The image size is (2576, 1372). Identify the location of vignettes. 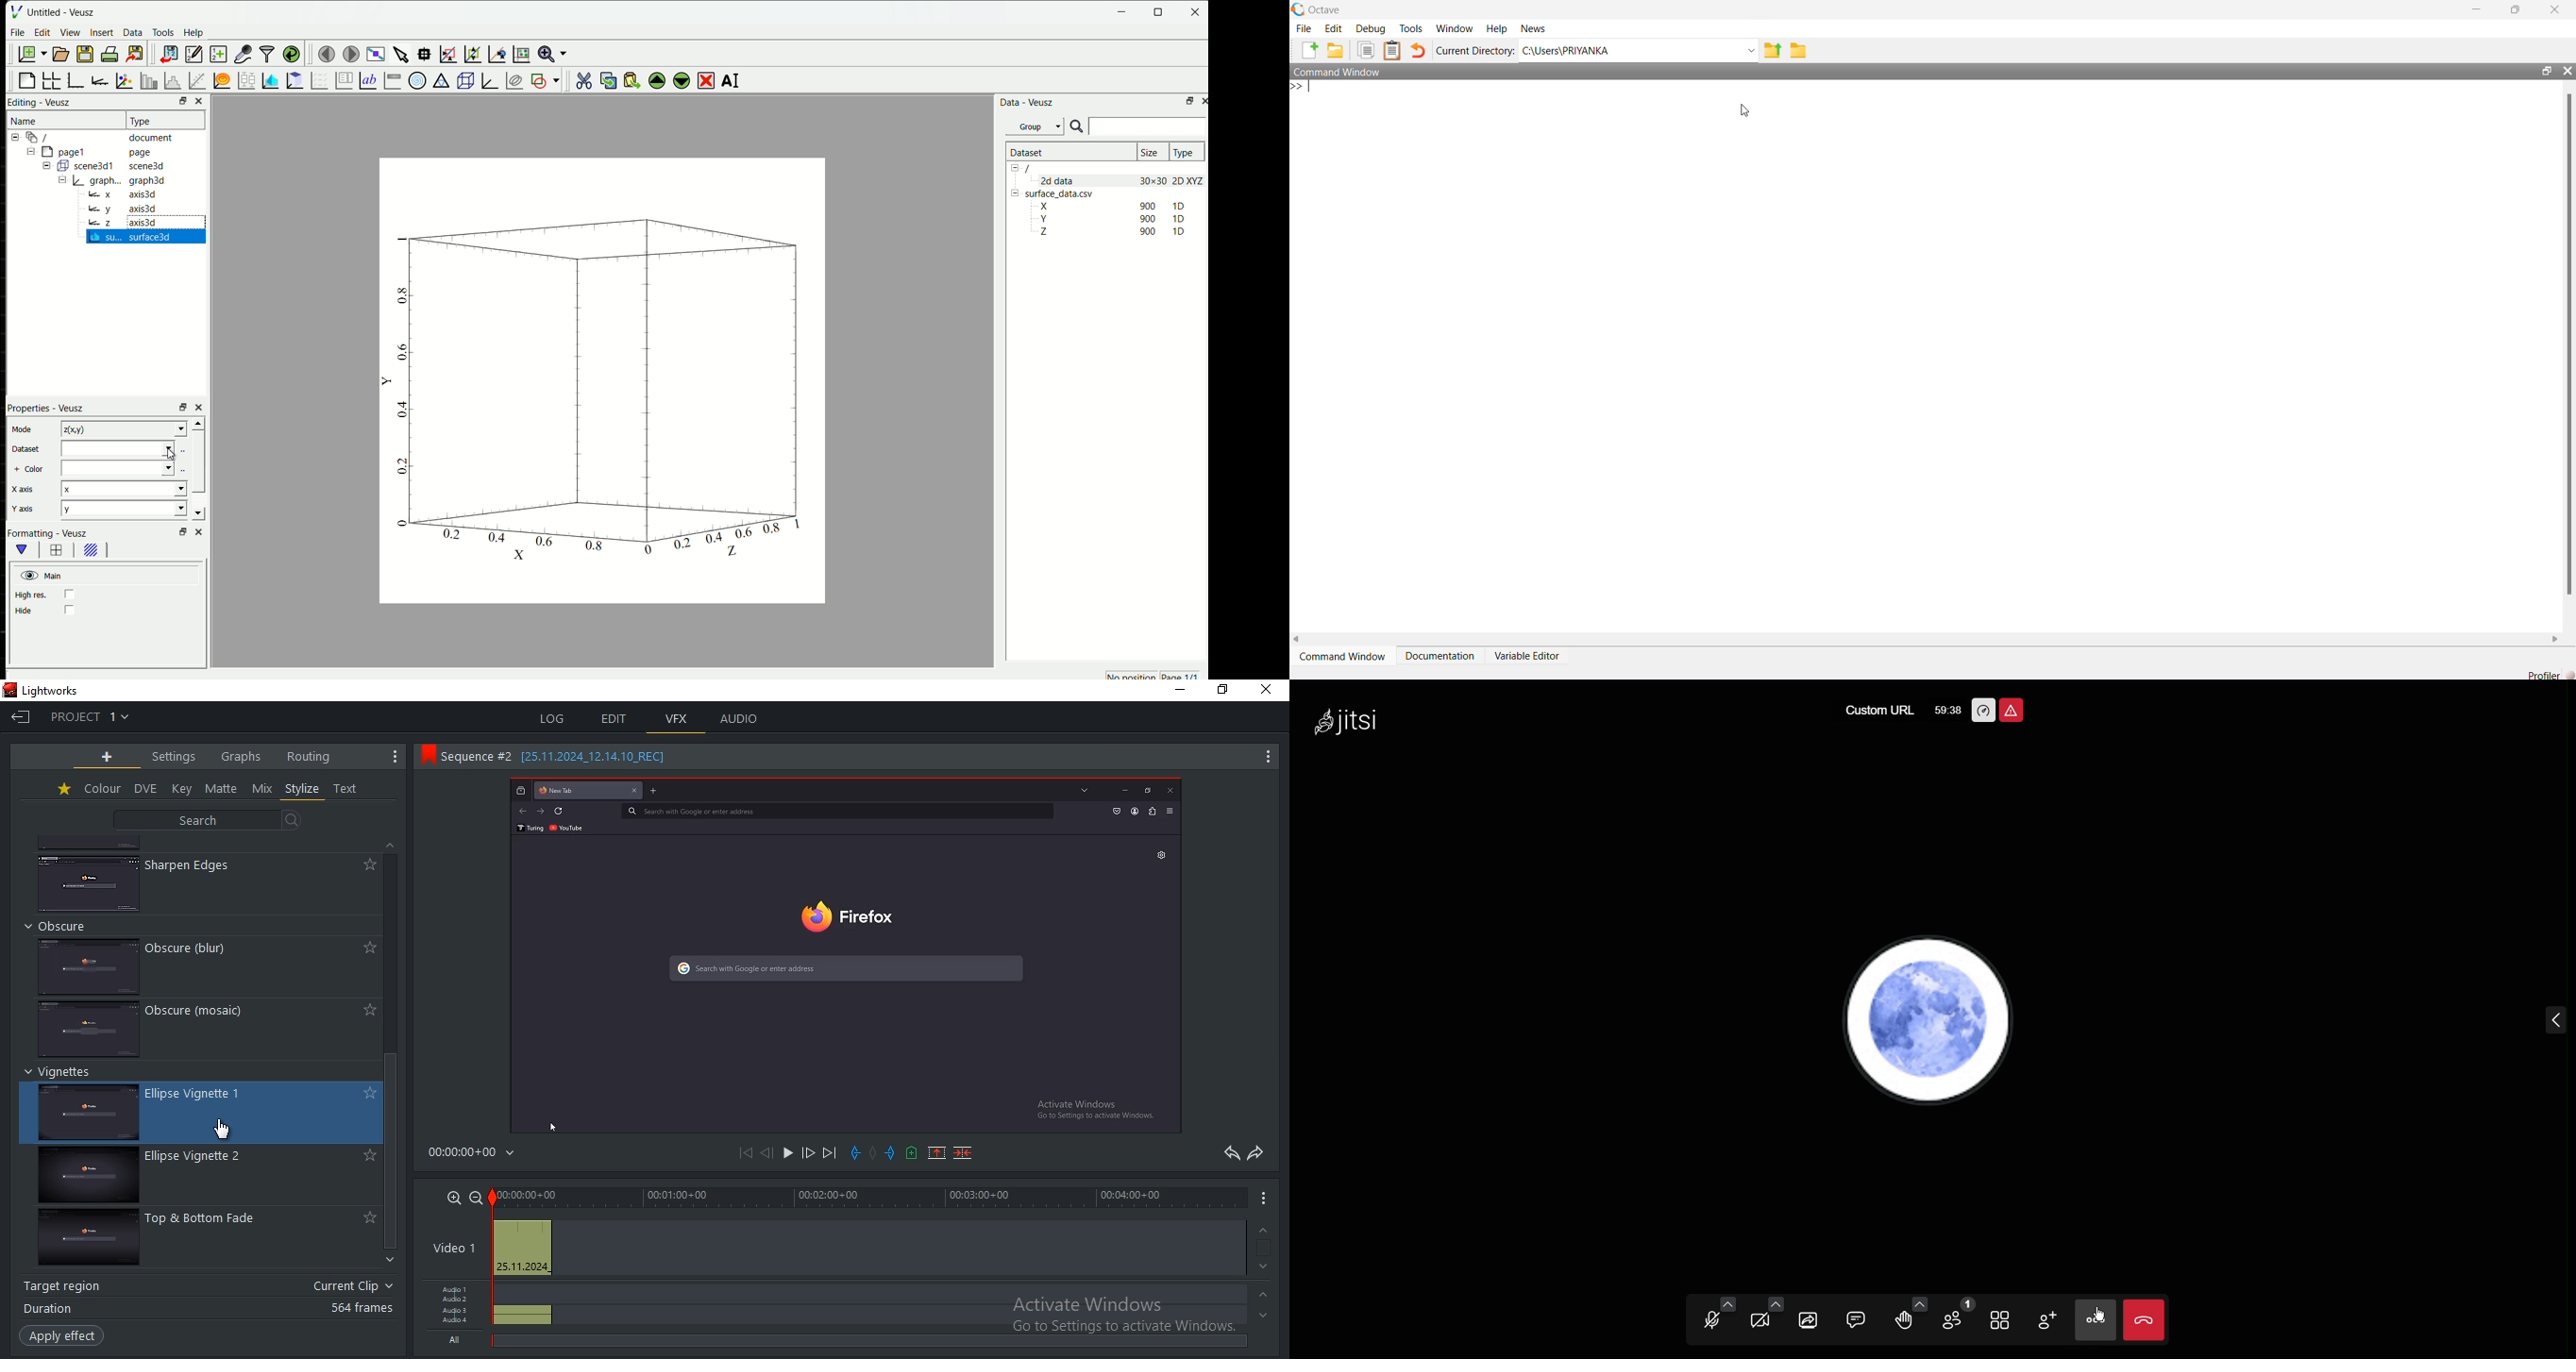
(93, 1114).